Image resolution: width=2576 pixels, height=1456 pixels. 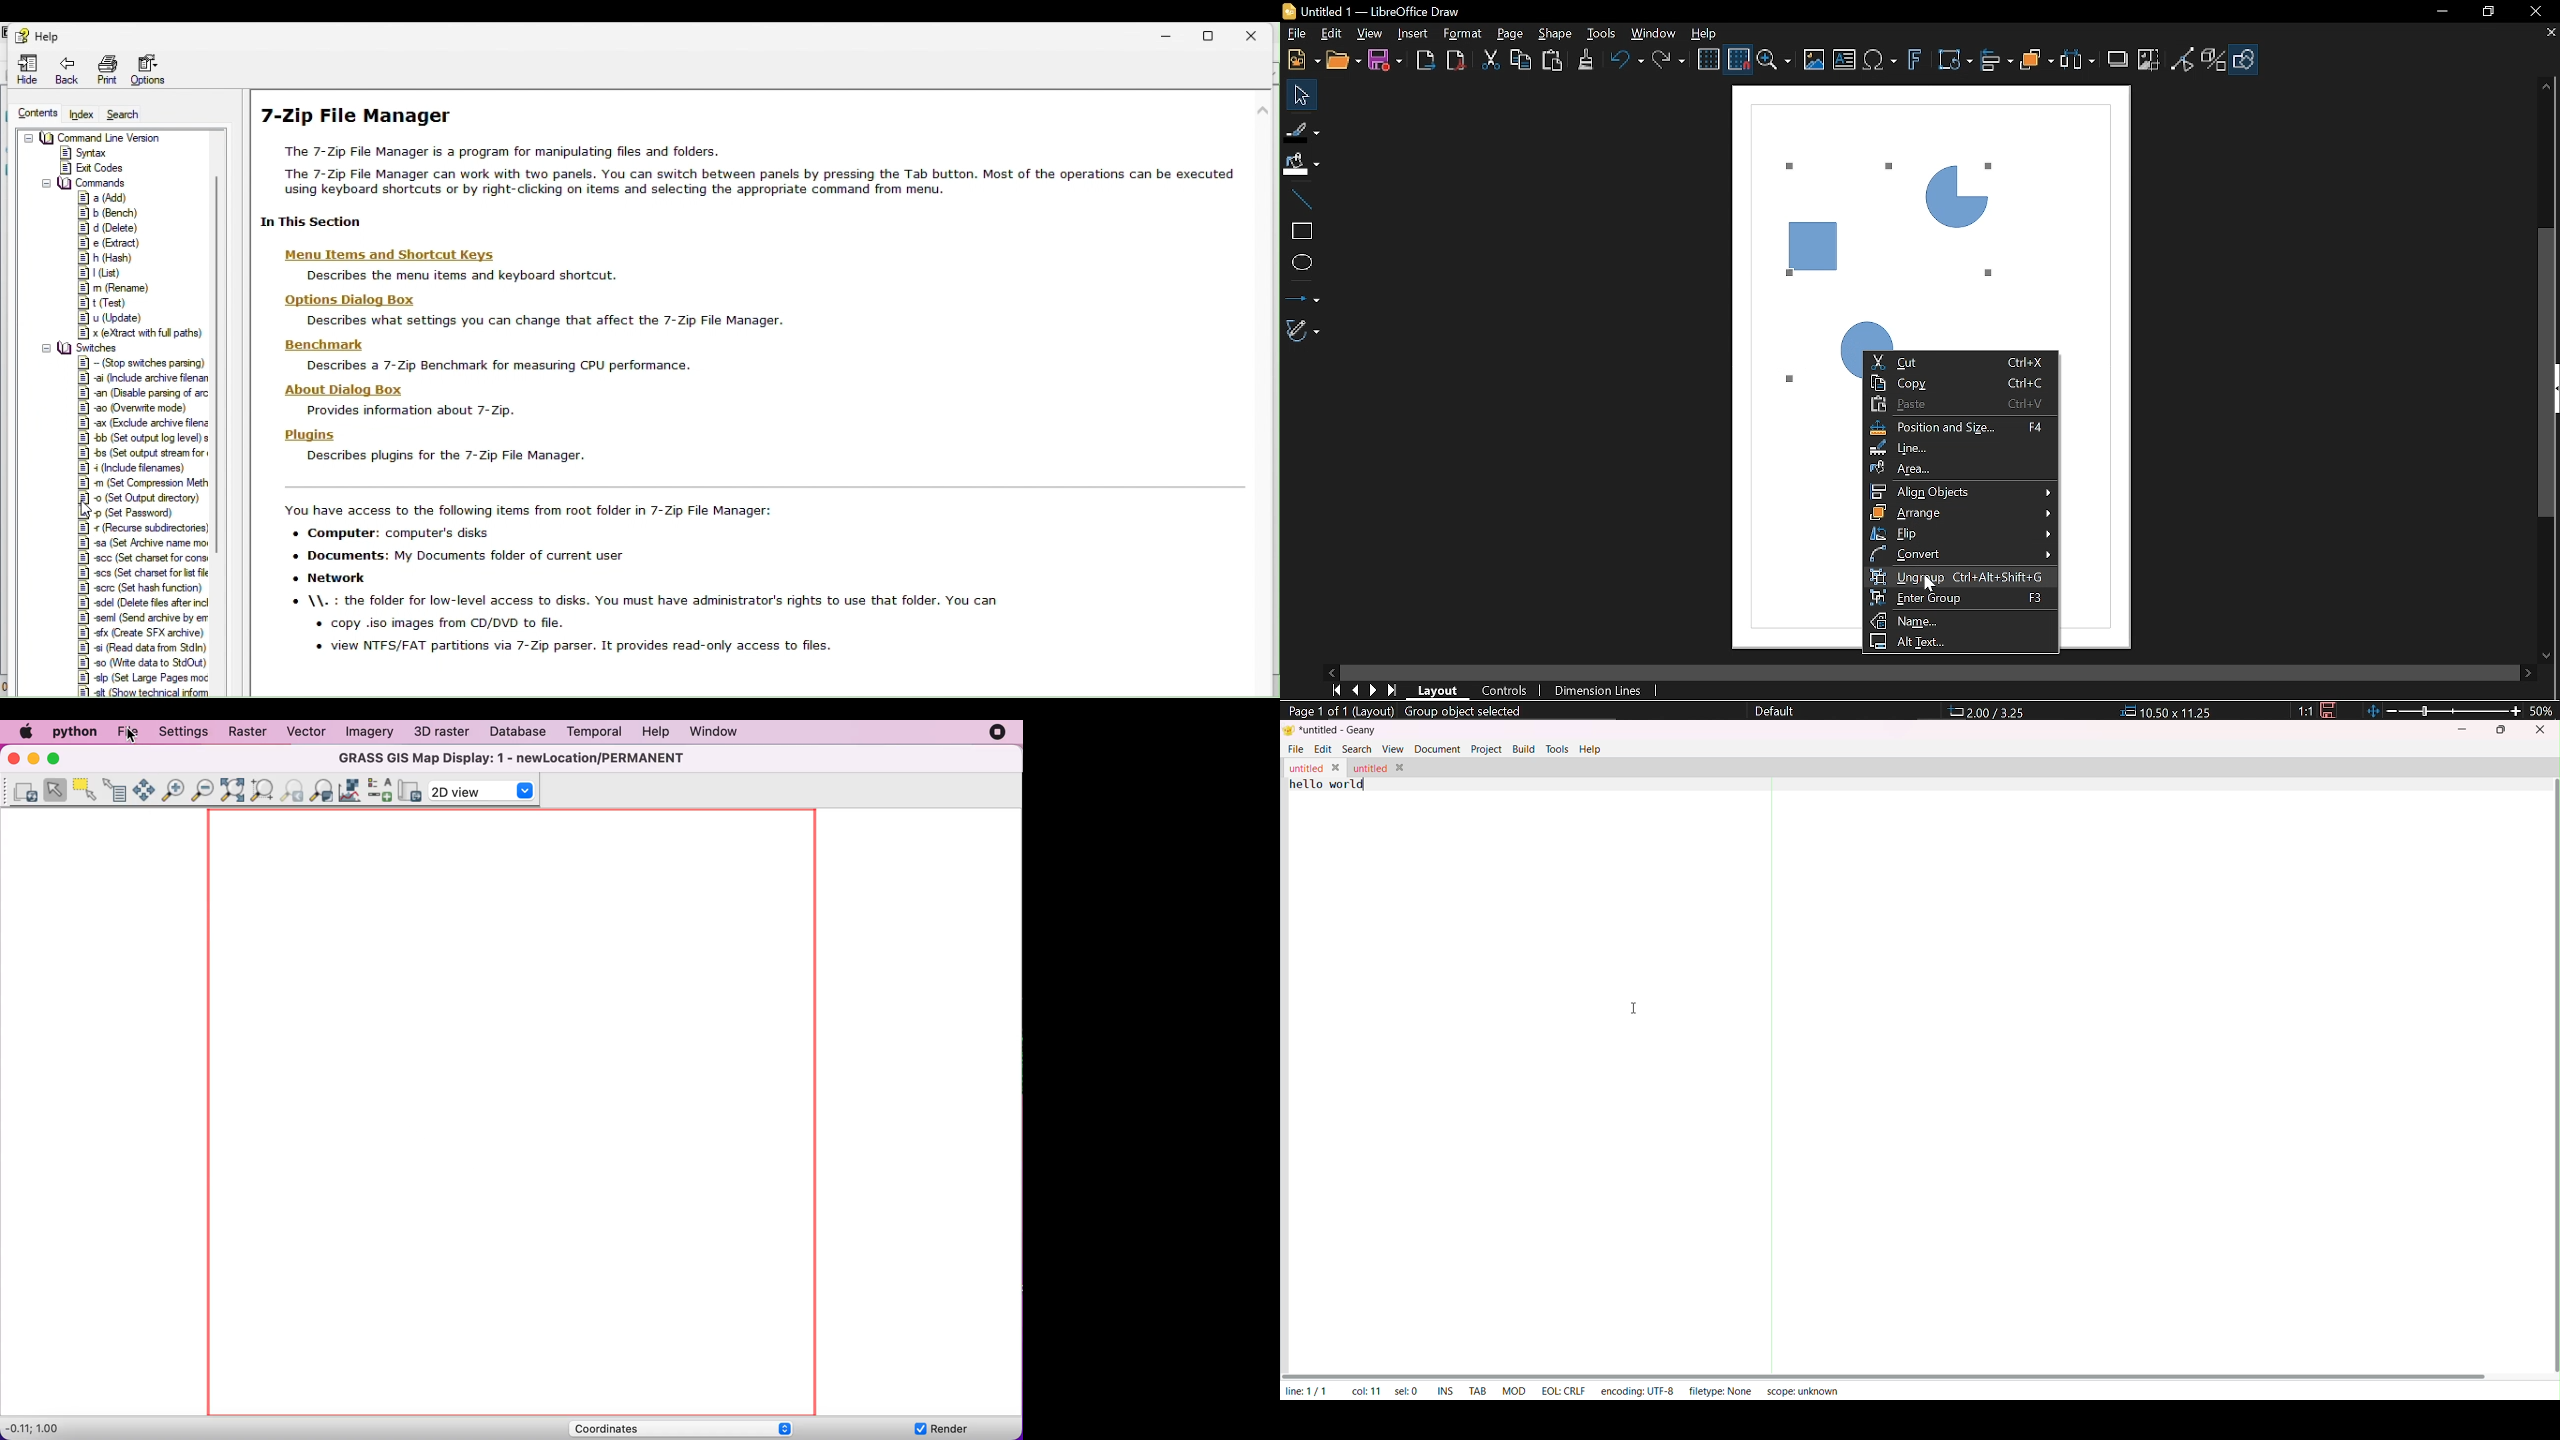 What do you see at coordinates (1458, 61) in the screenshot?
I see `Export as pdf` at bounding box center [1458, 61].